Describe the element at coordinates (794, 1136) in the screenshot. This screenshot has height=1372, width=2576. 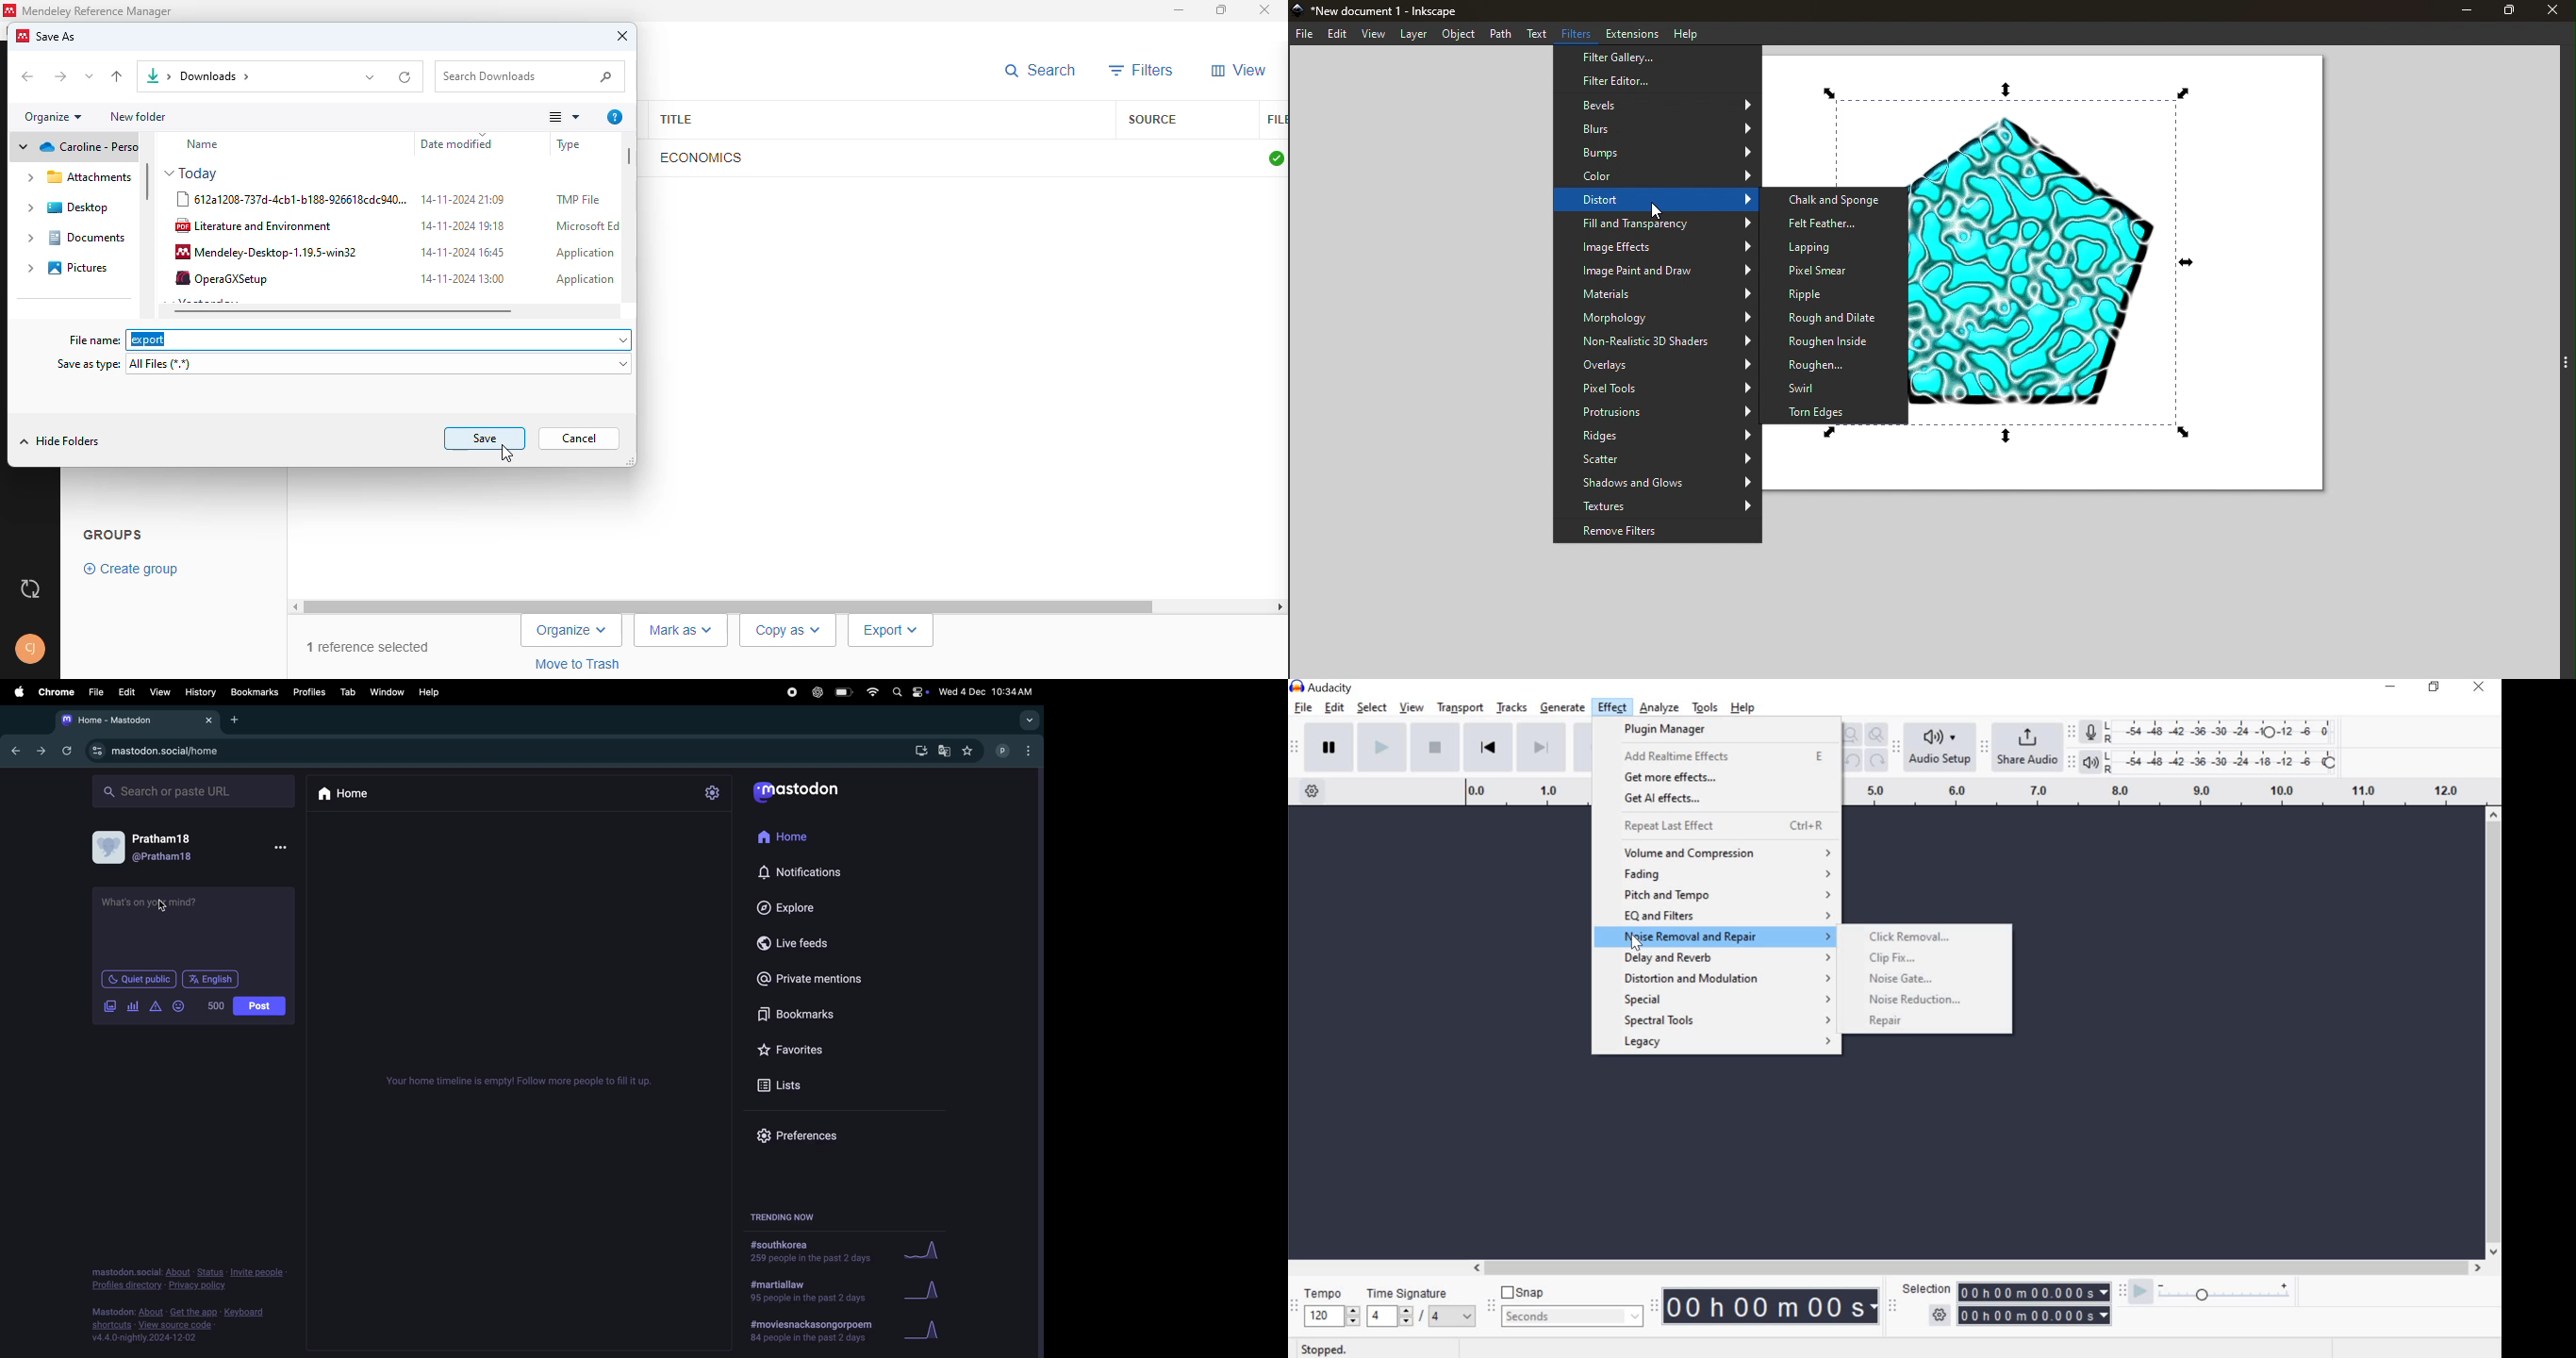
I see `prefrences` at that location.